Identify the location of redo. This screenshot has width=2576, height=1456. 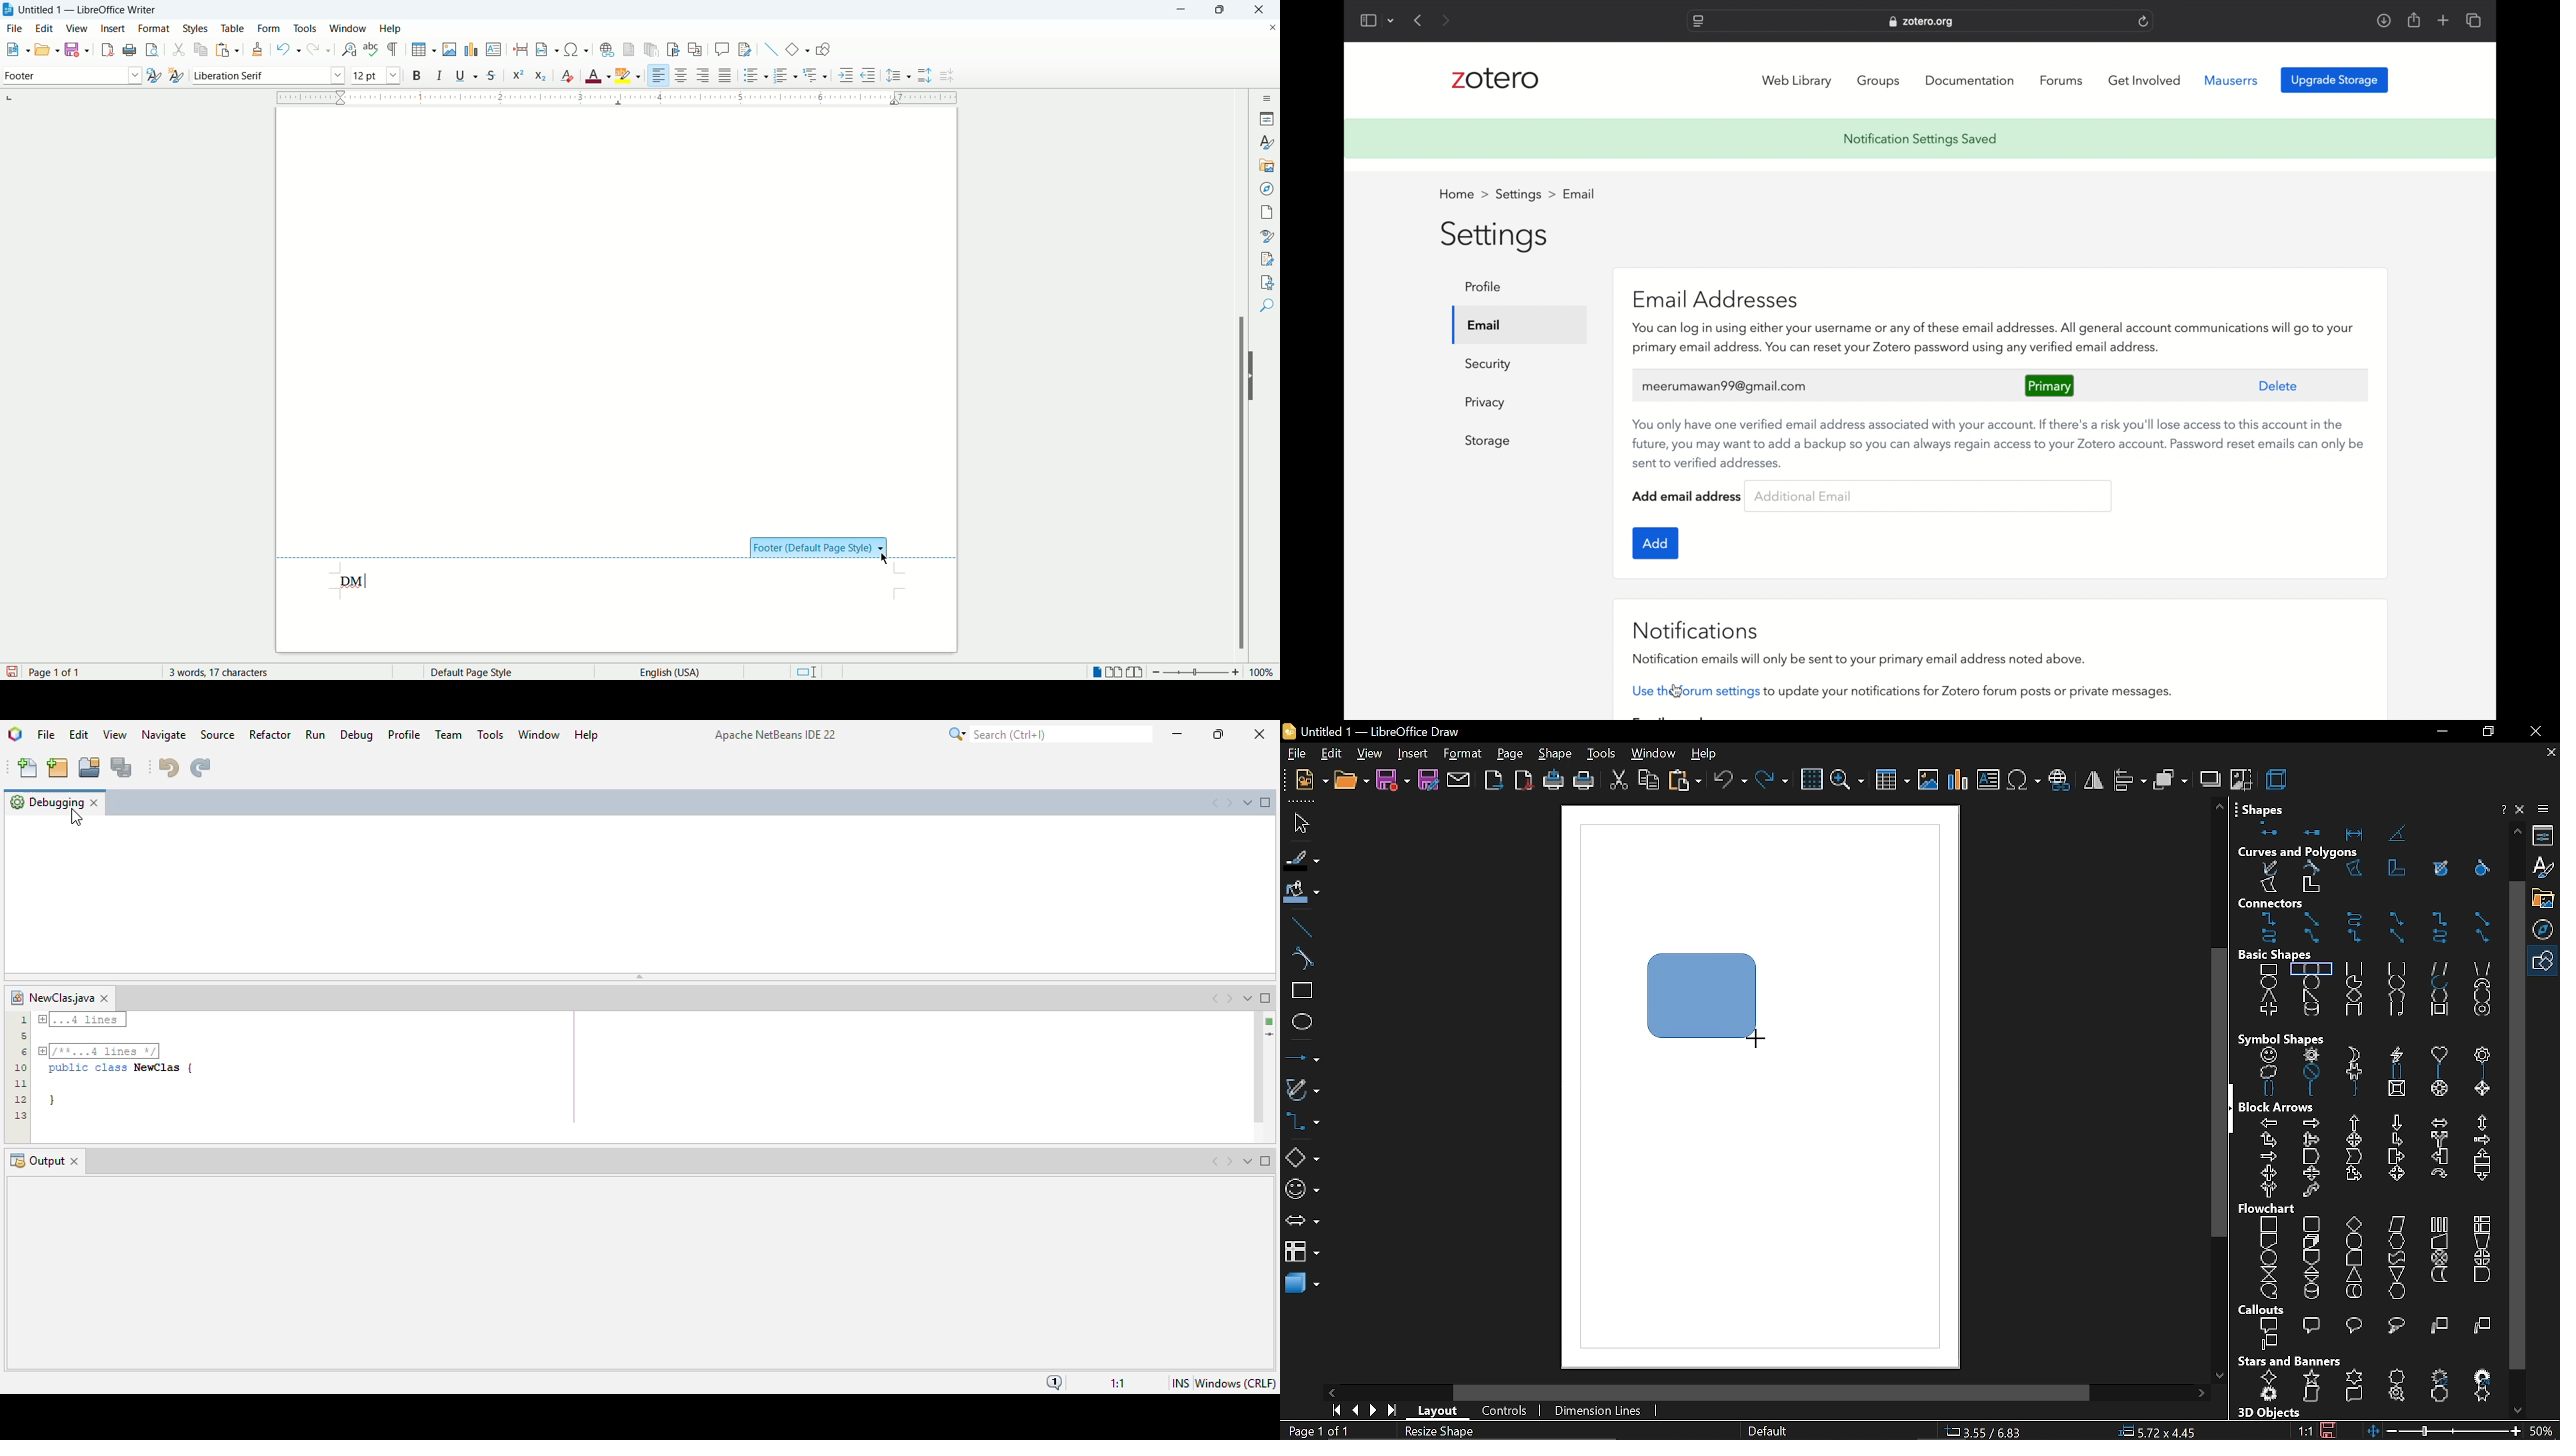
(1773, 782).